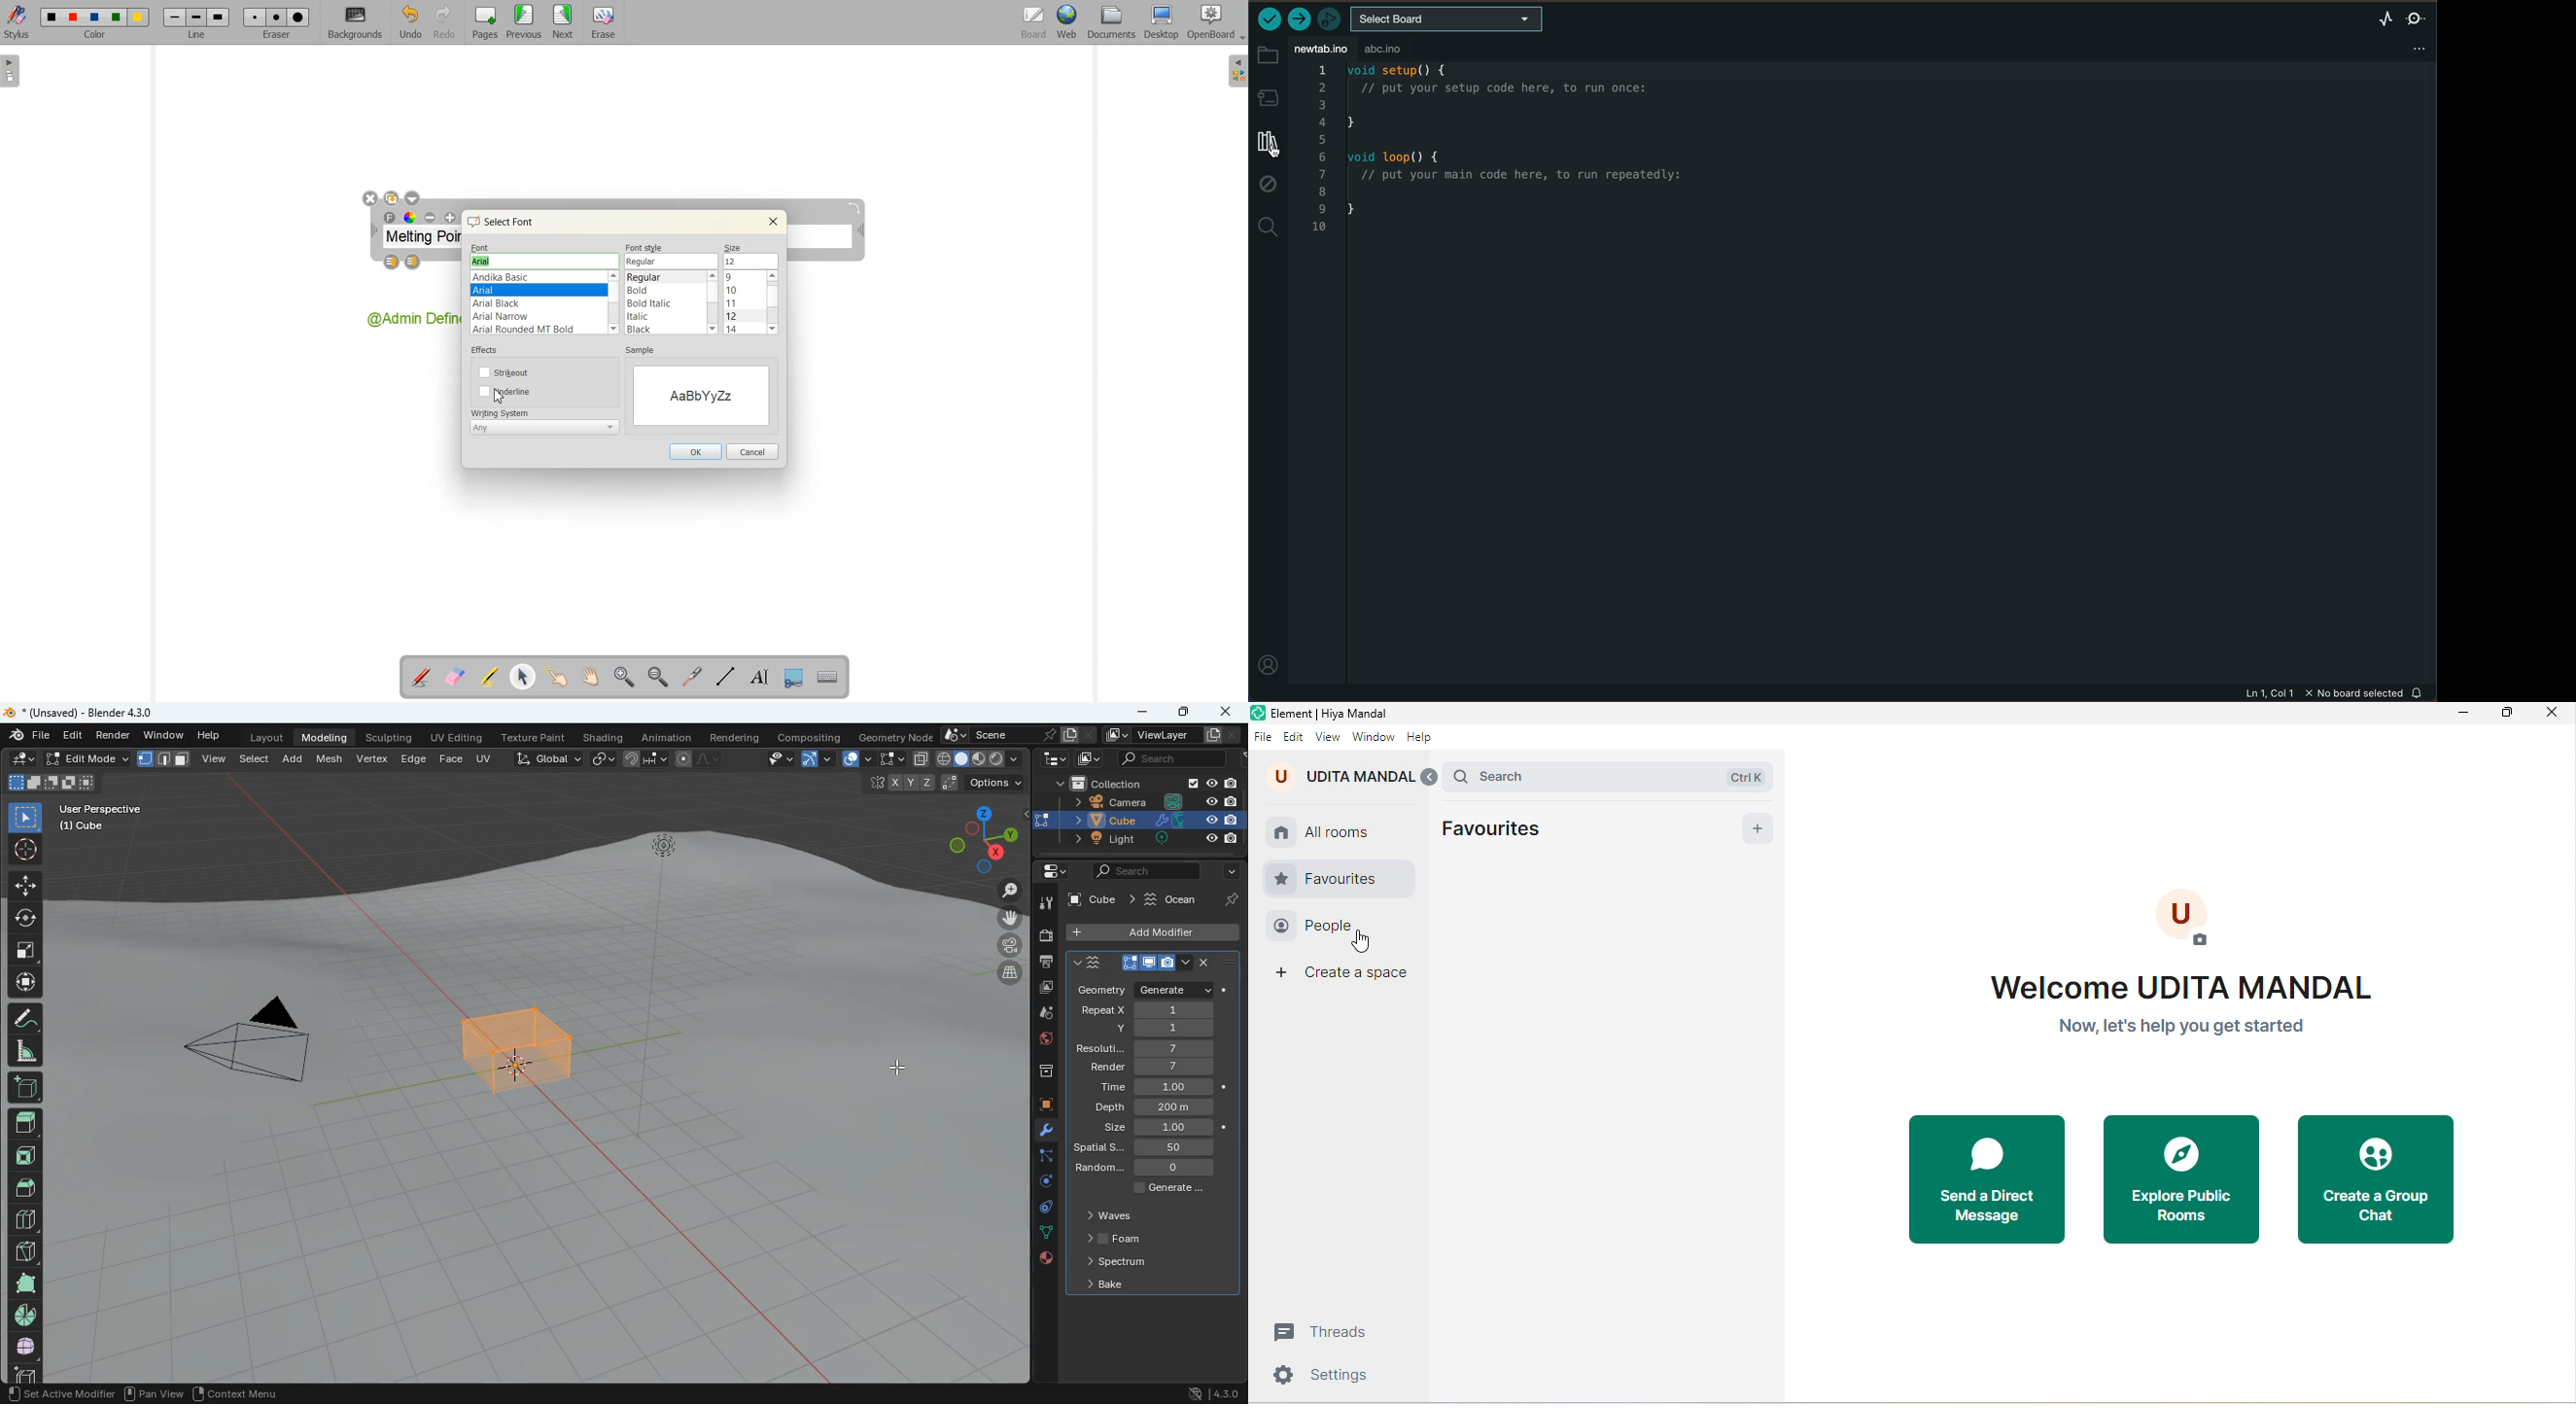  Describe the element at coordinates (1040, 990) in the screenshot. I see `image` at that location.